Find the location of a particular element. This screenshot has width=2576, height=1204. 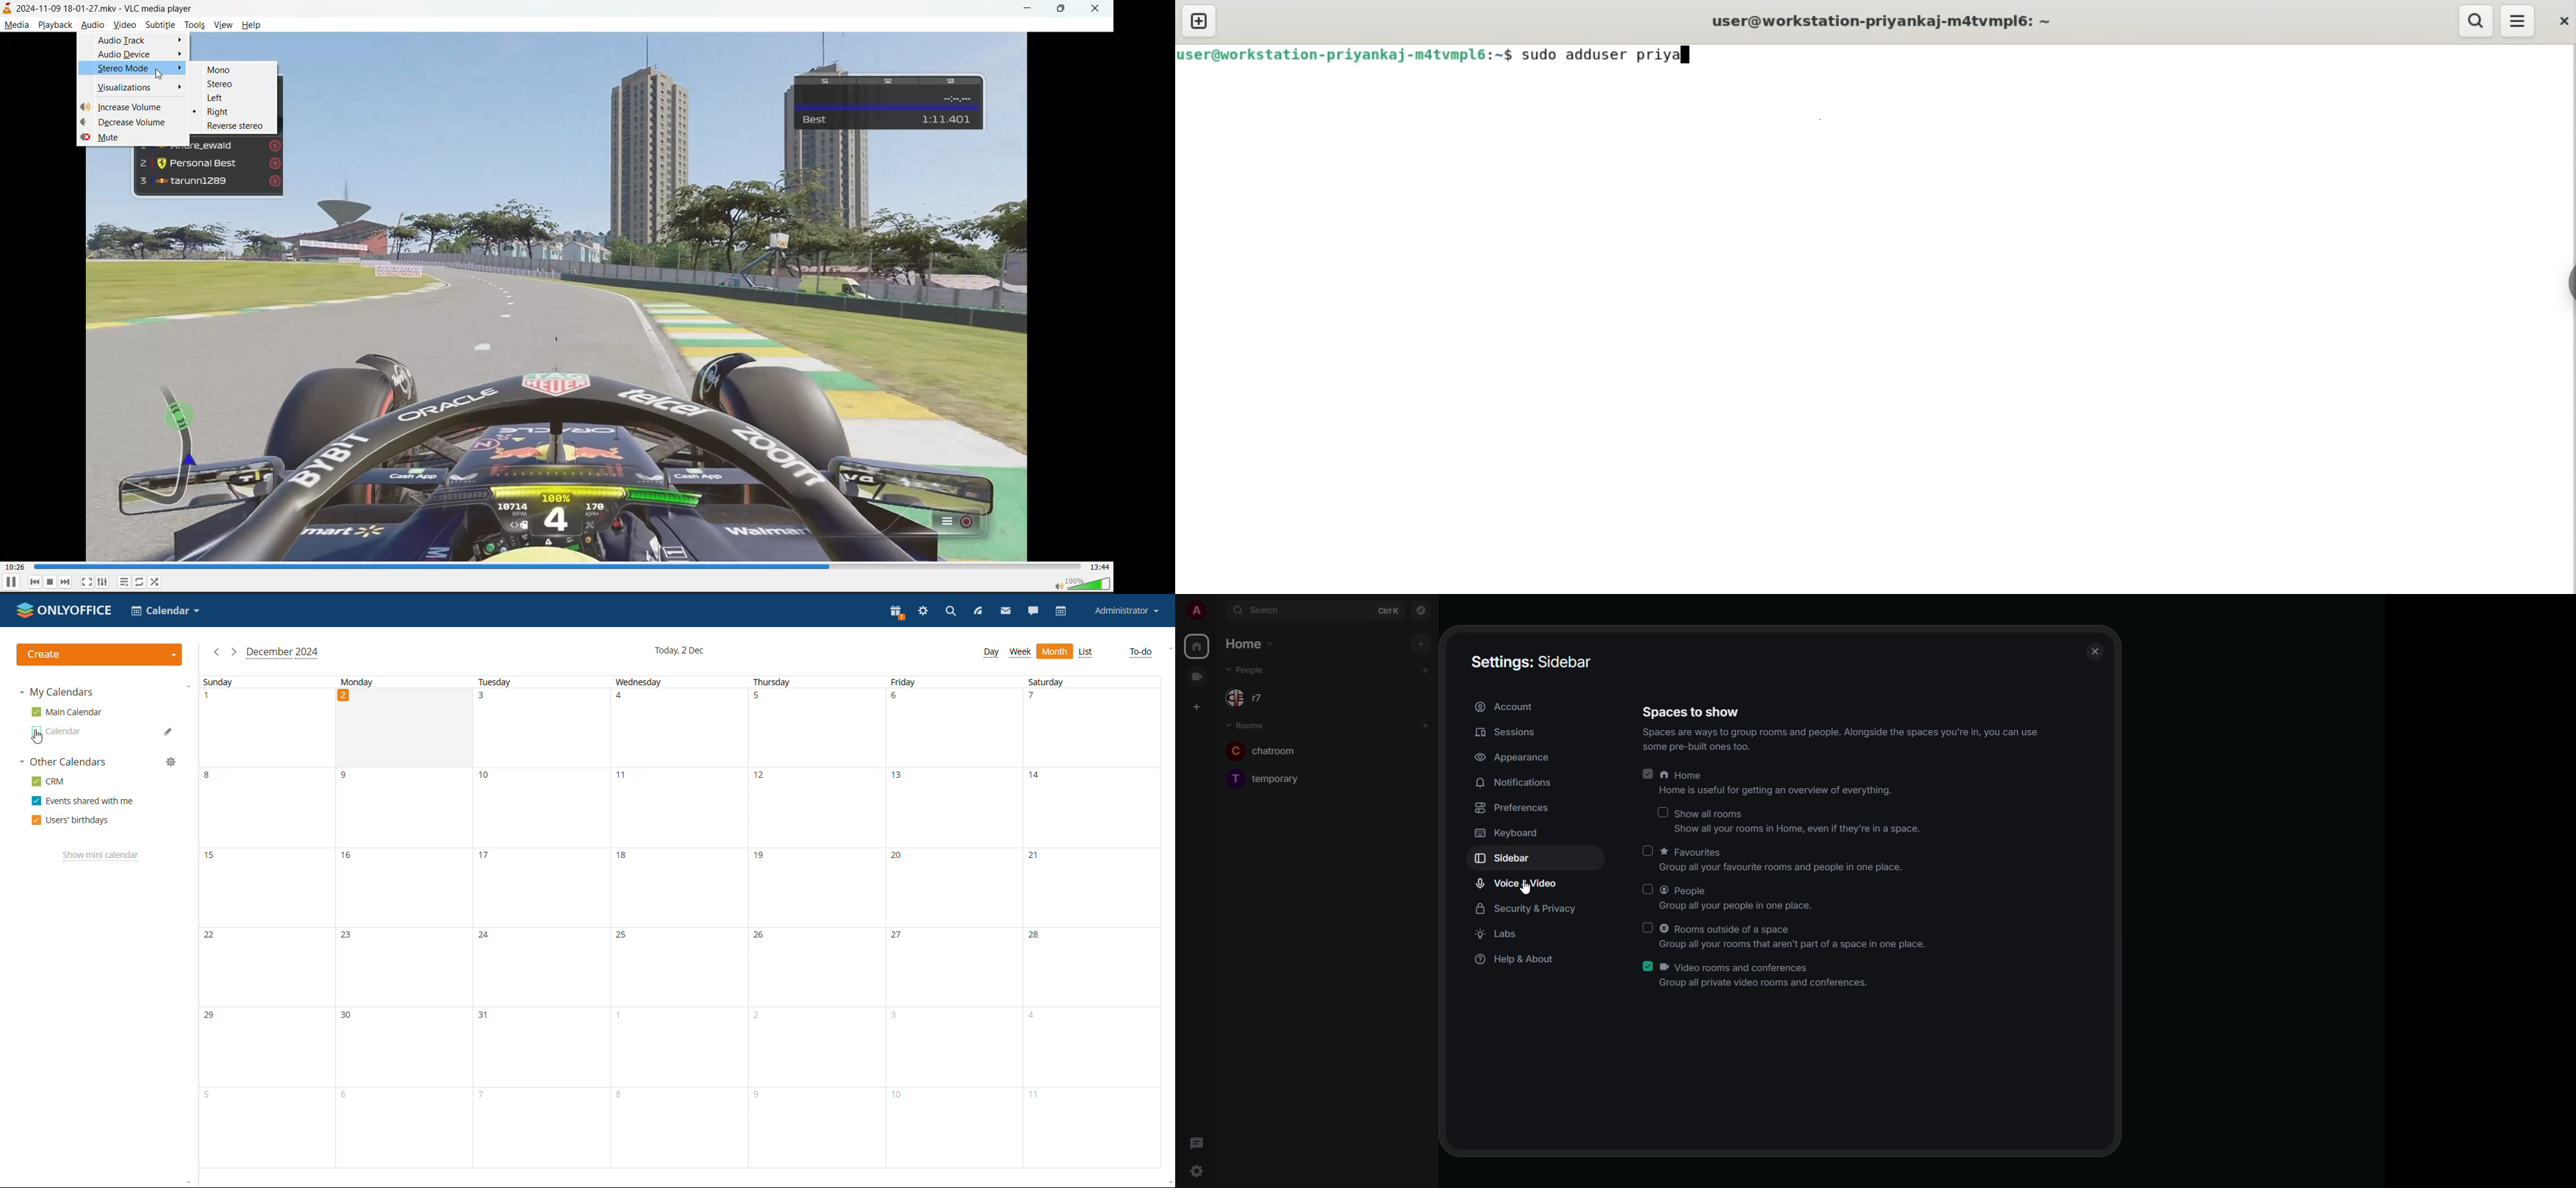

add is located at coordinates (1418, 643).